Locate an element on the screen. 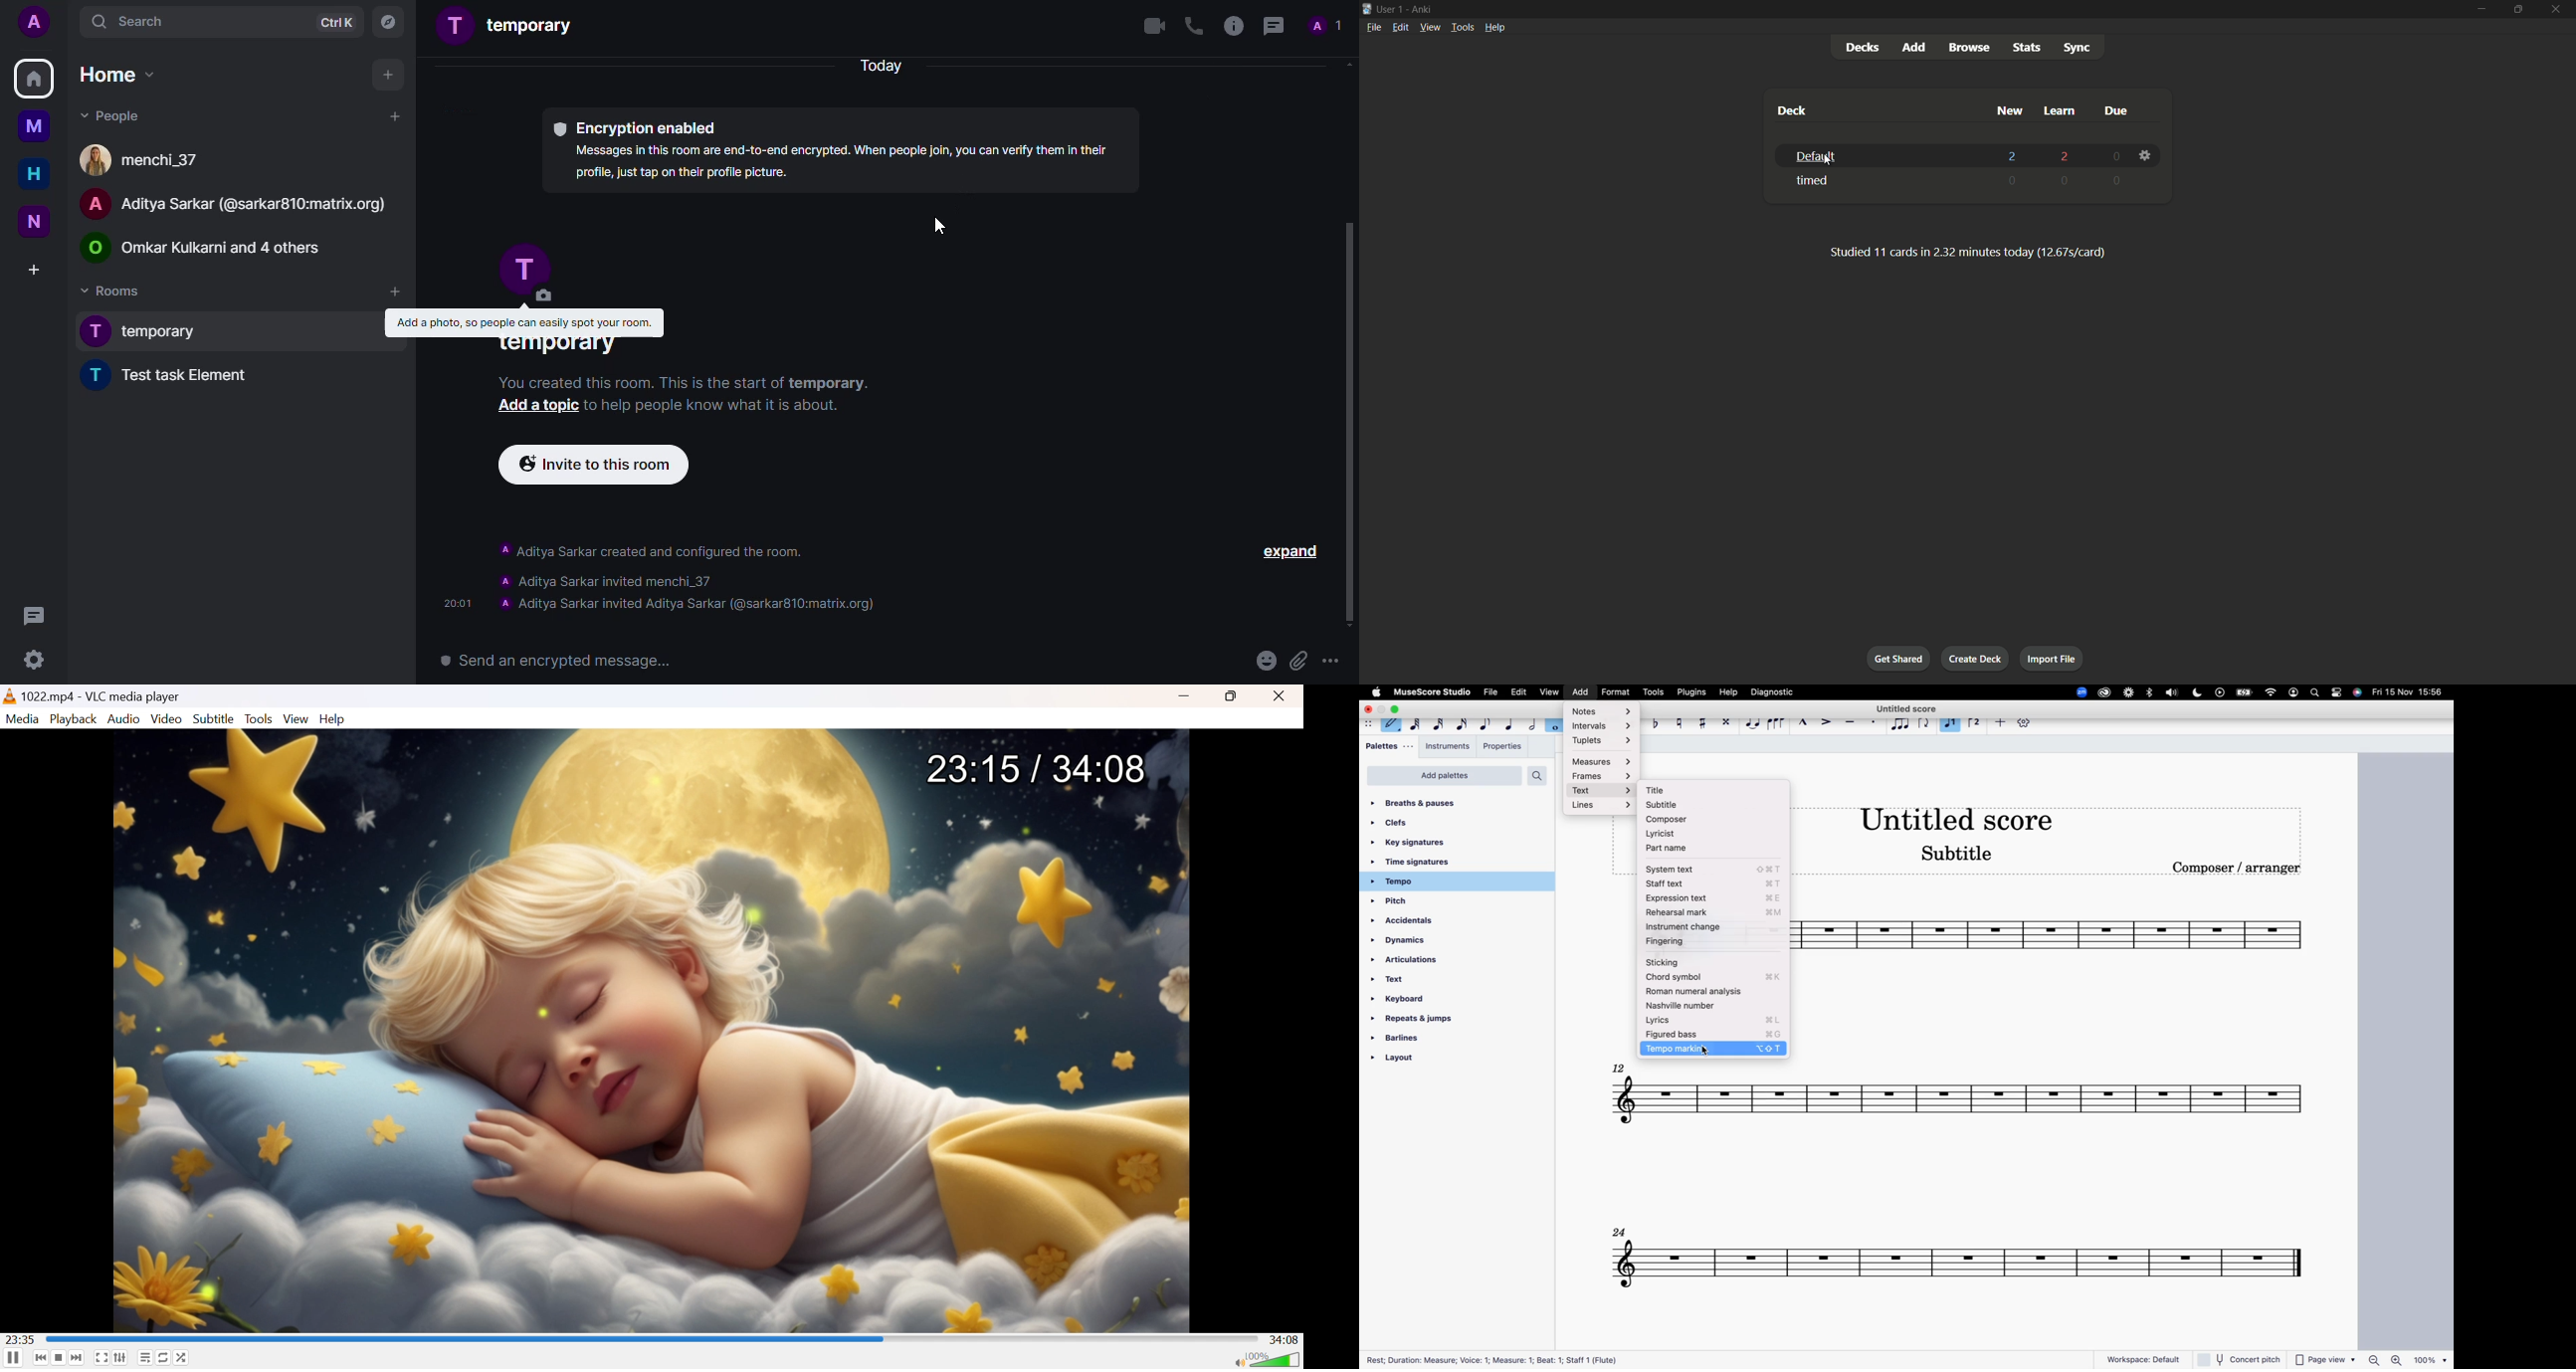 The height and width of the screenshot is (1372, 2576). score title is located at coordinates (1911, 707).